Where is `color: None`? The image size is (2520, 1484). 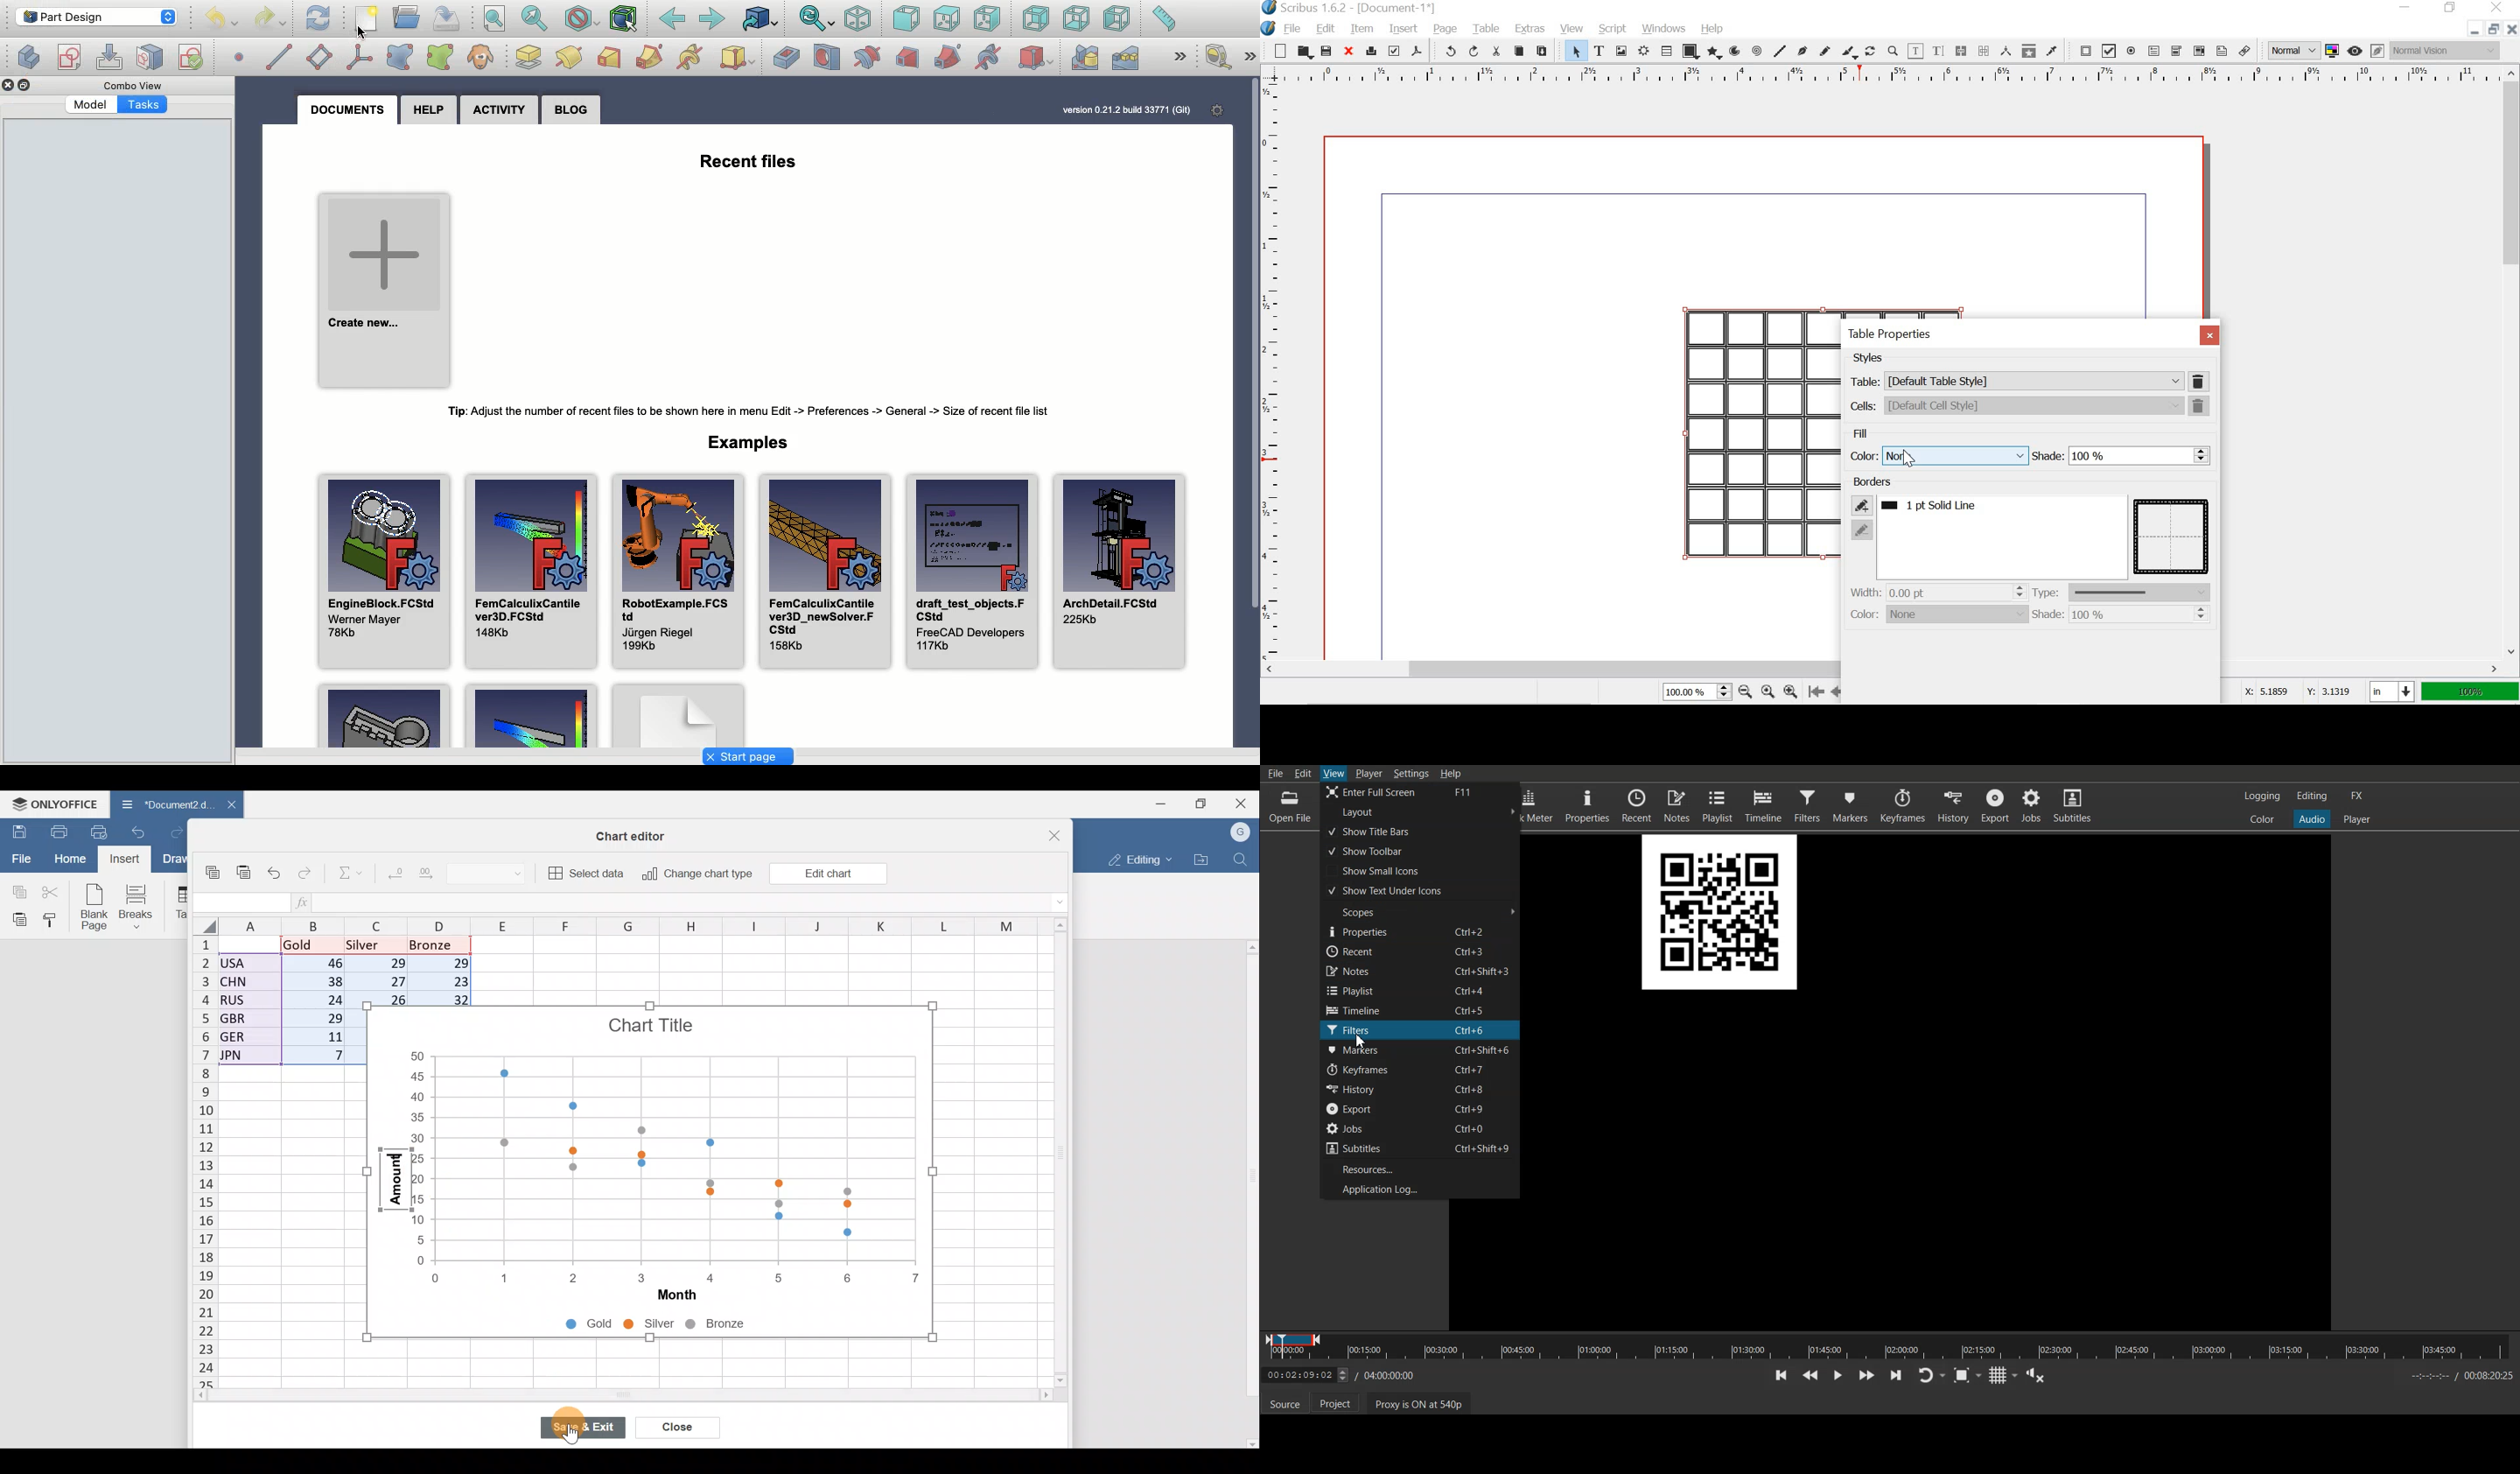 color: None is located at coordinates (1937, 455).